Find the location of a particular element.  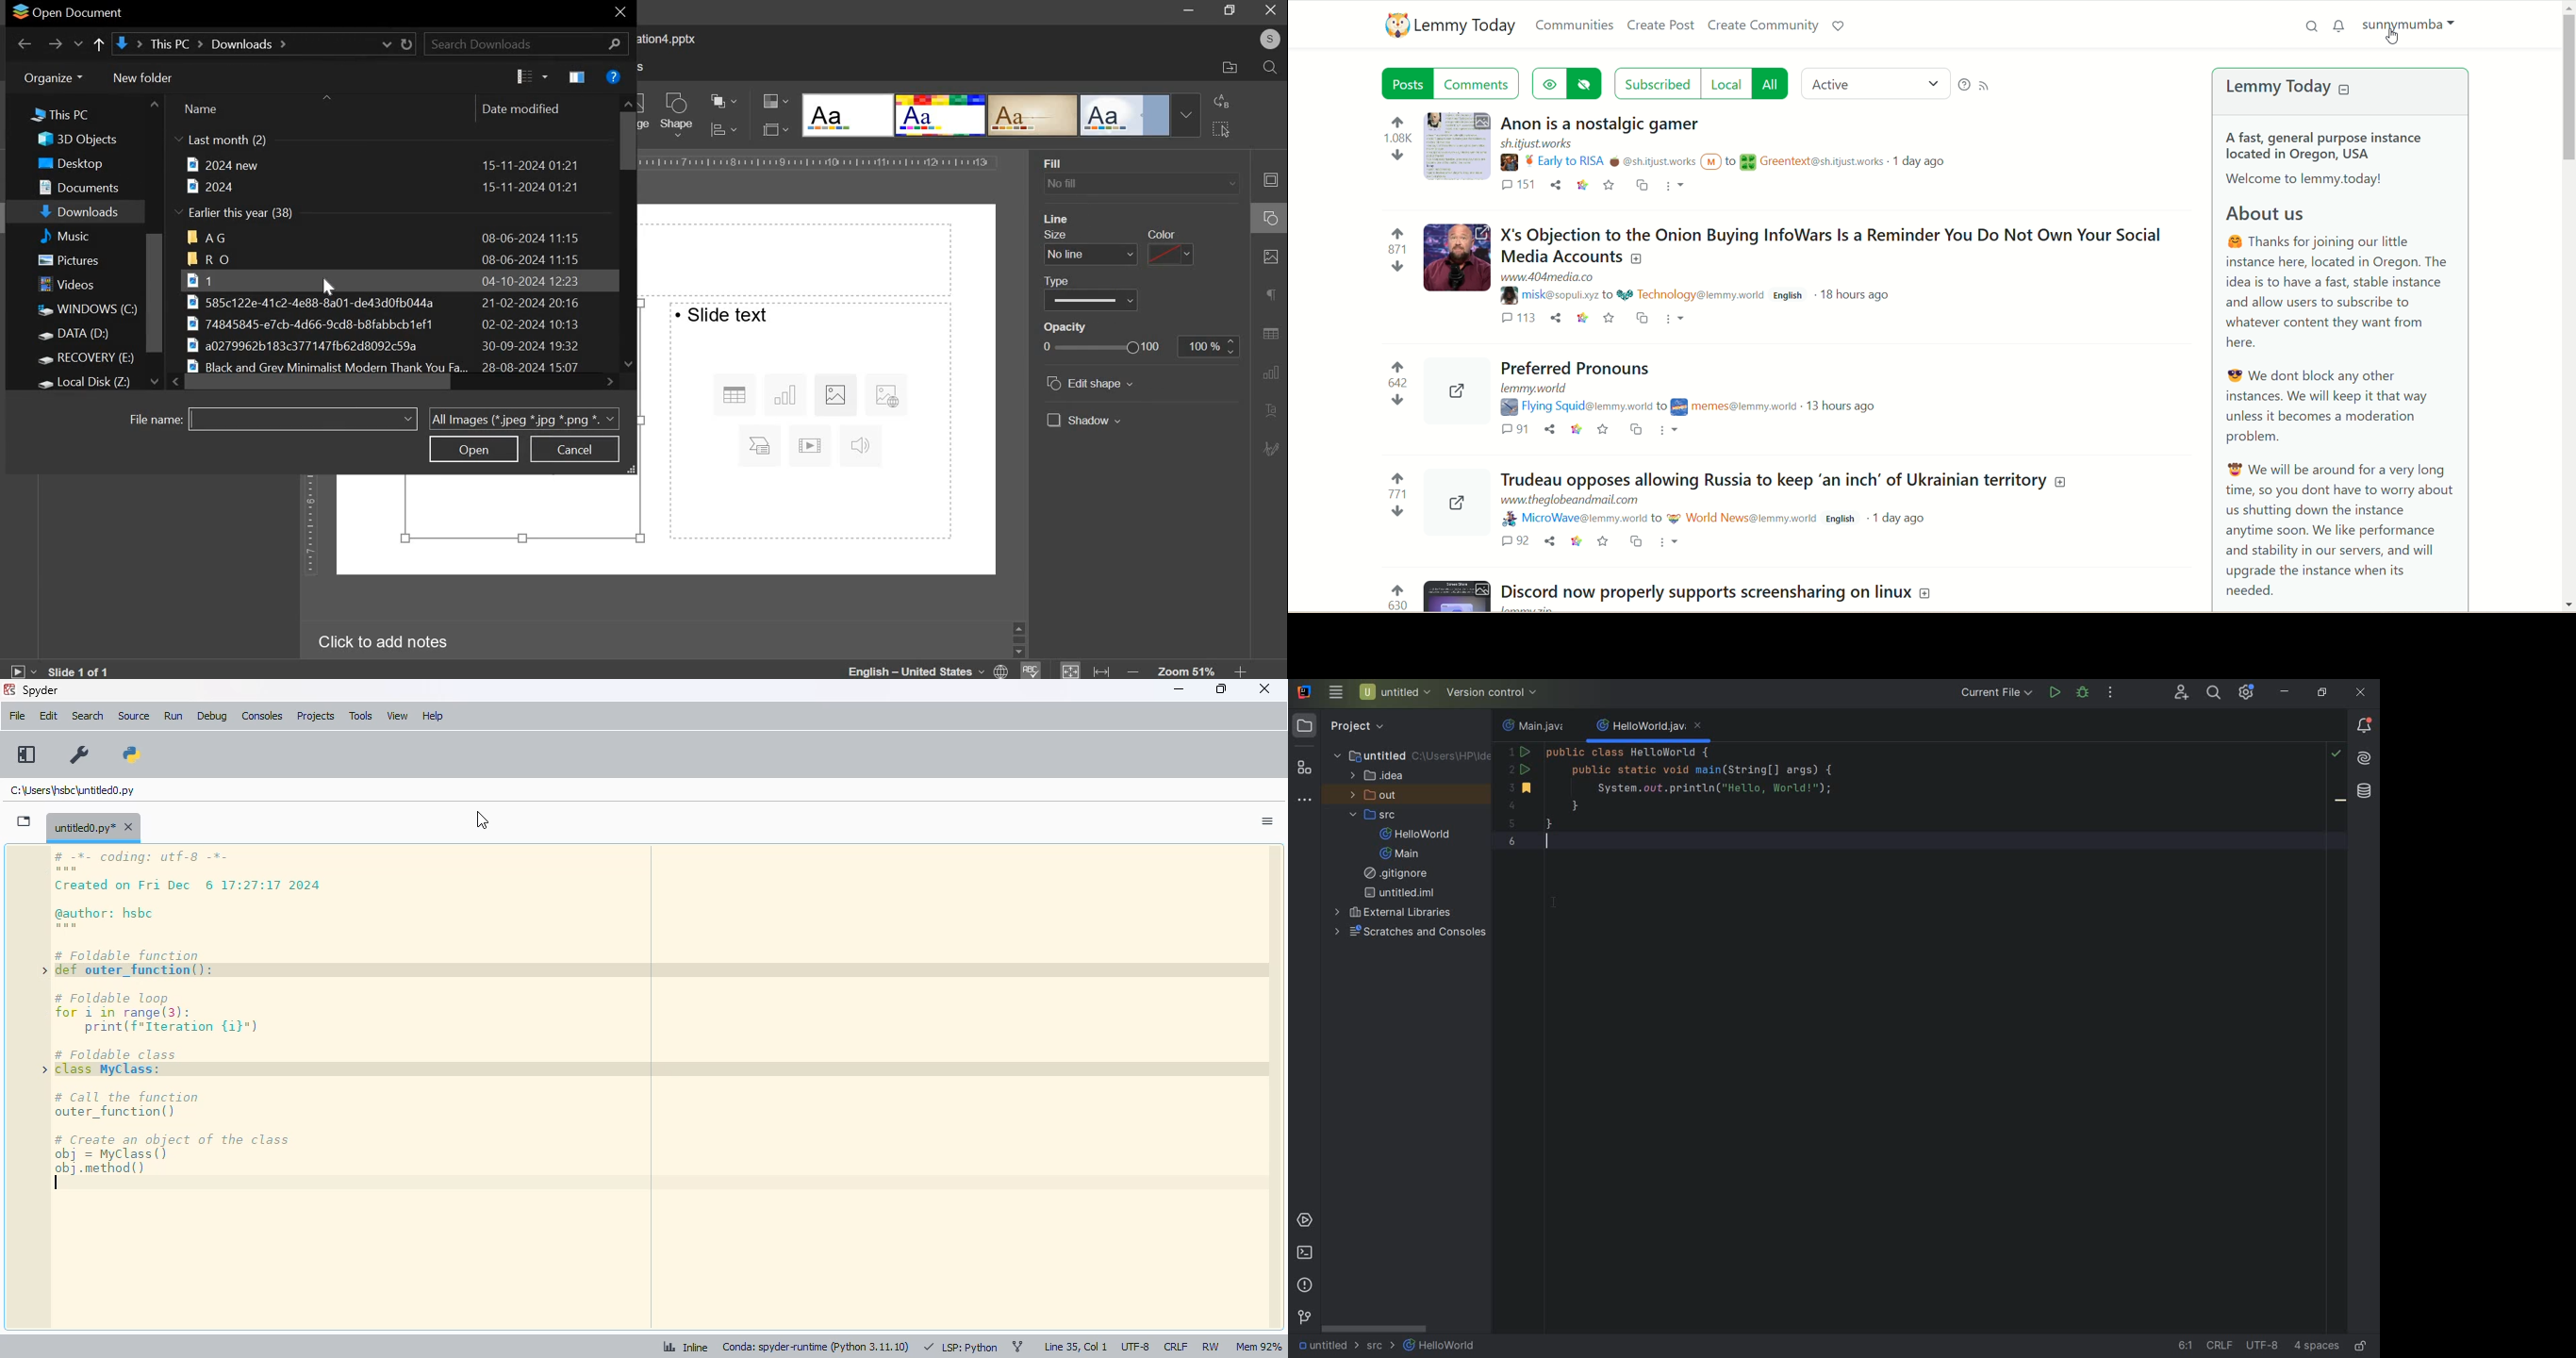

file location is located at coordinates (263, 44).